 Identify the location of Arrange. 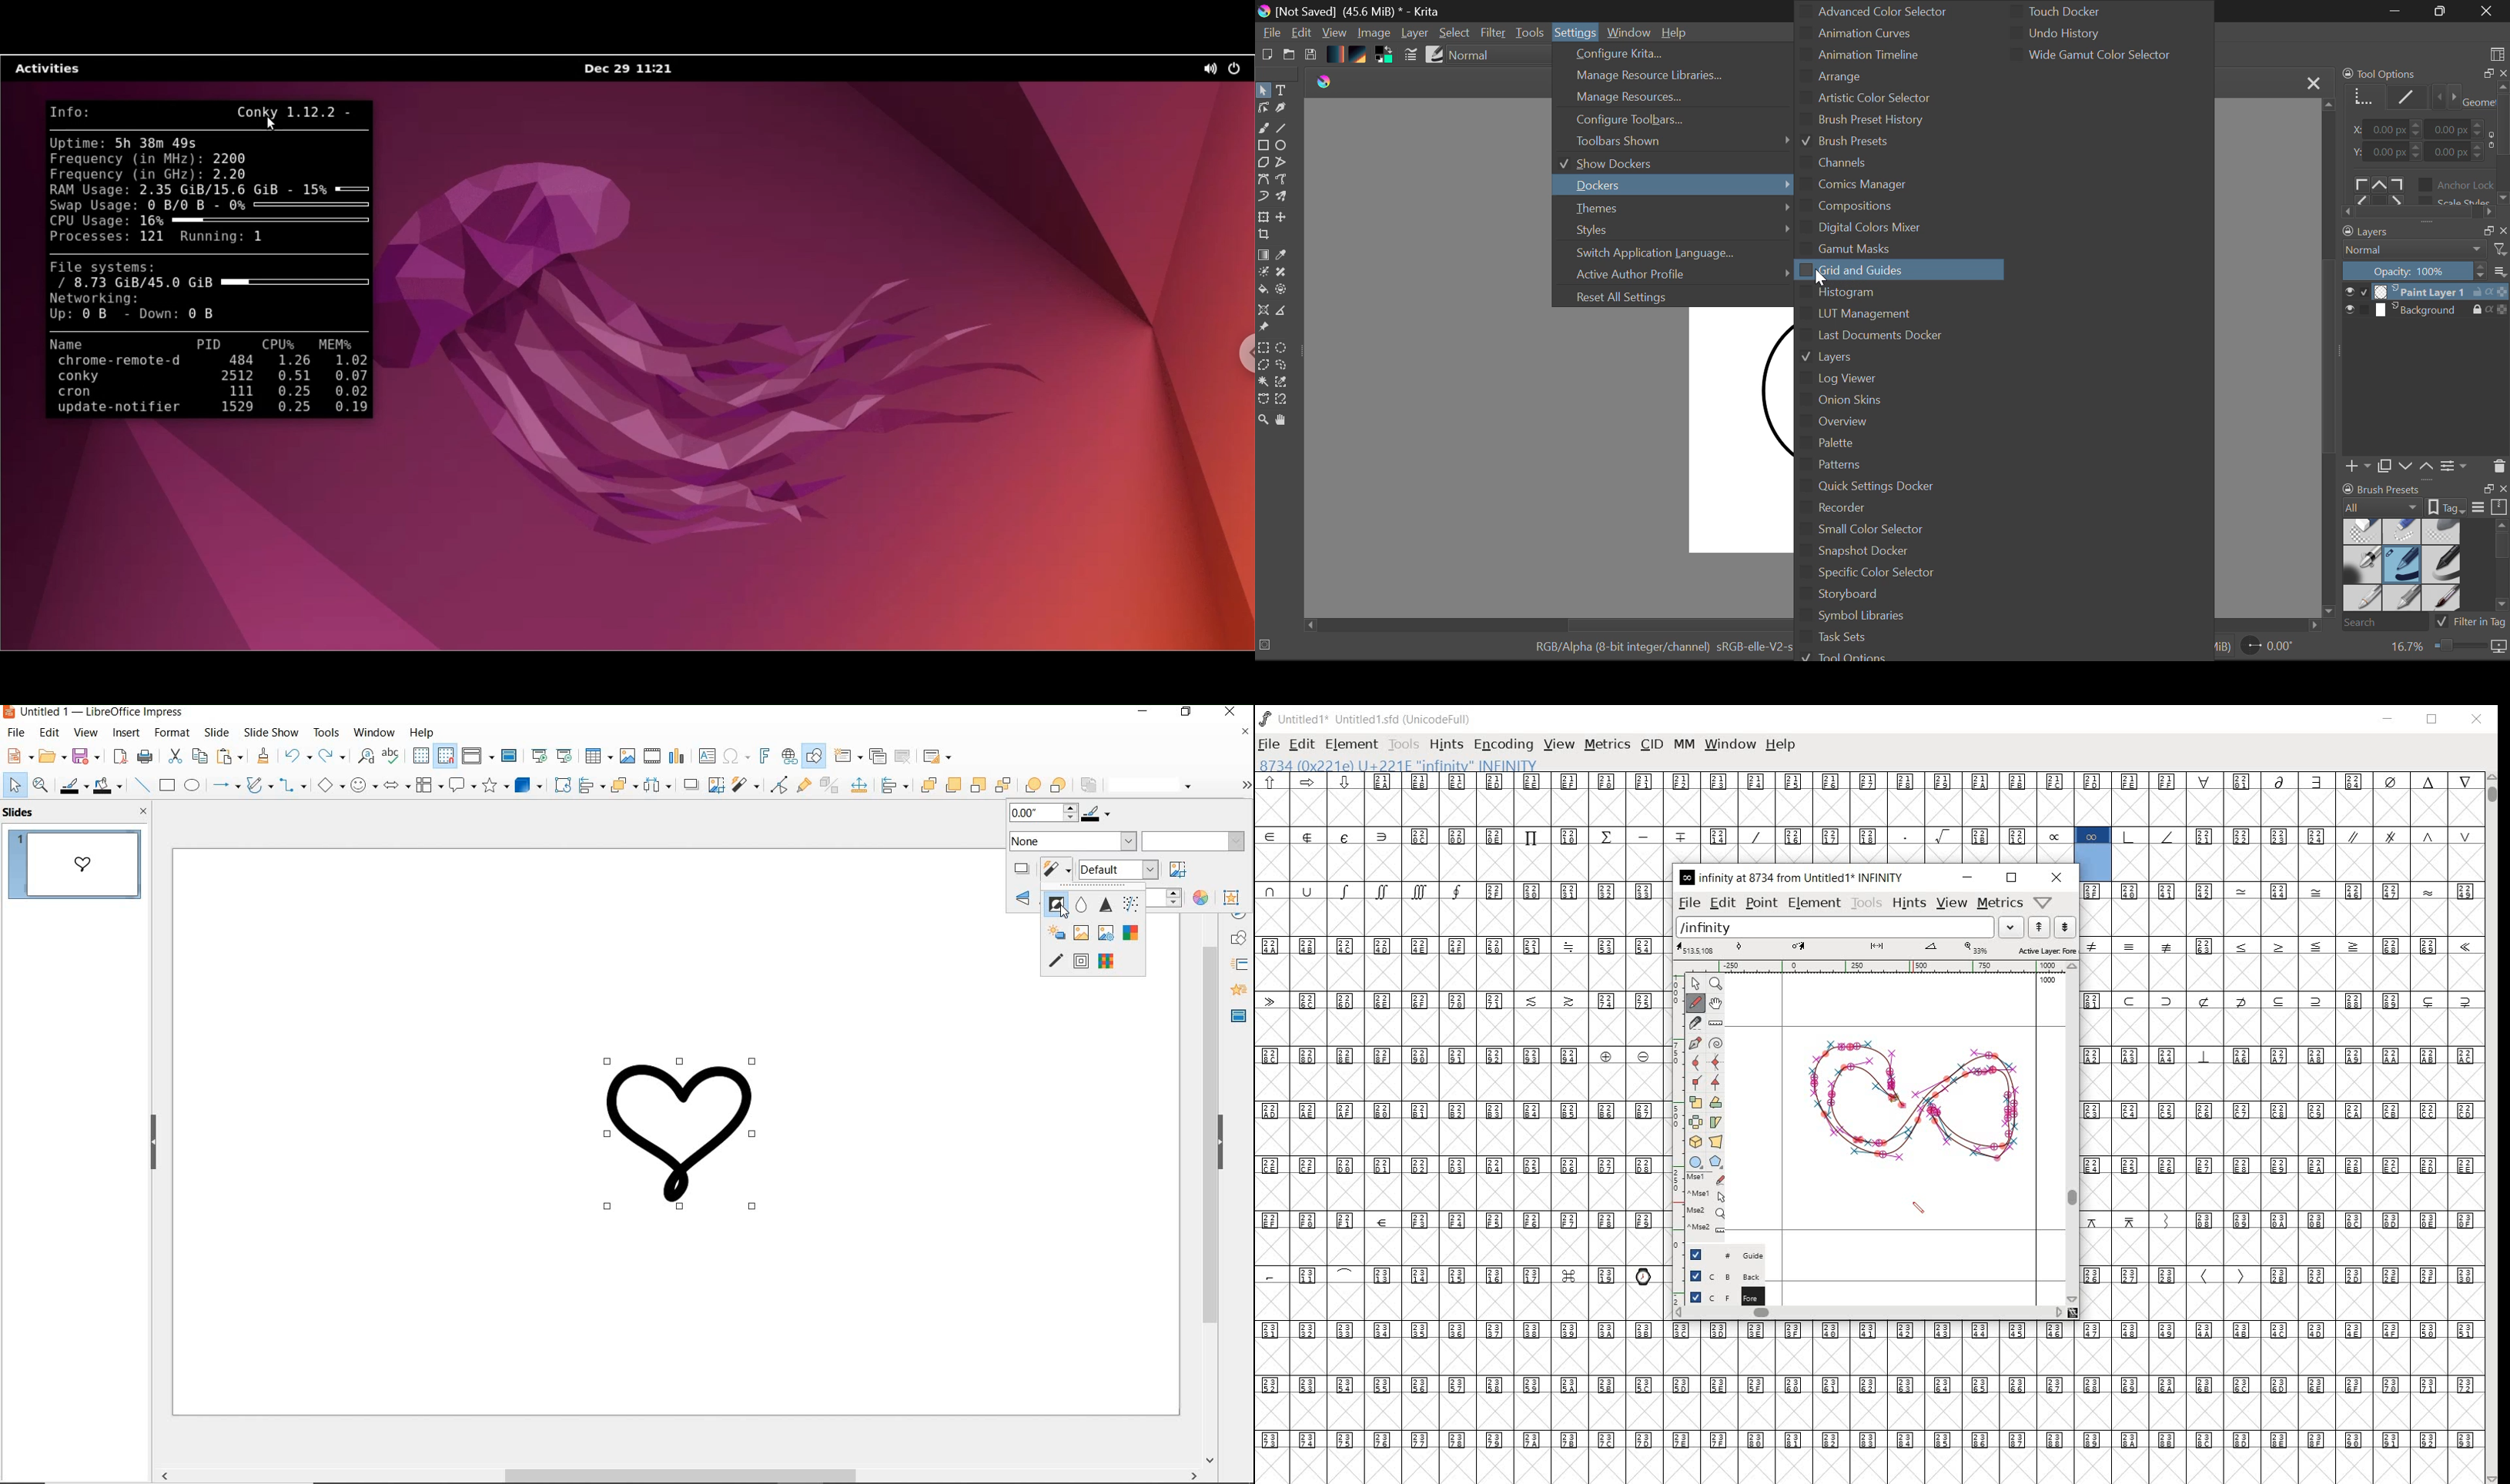
(1866, 76).